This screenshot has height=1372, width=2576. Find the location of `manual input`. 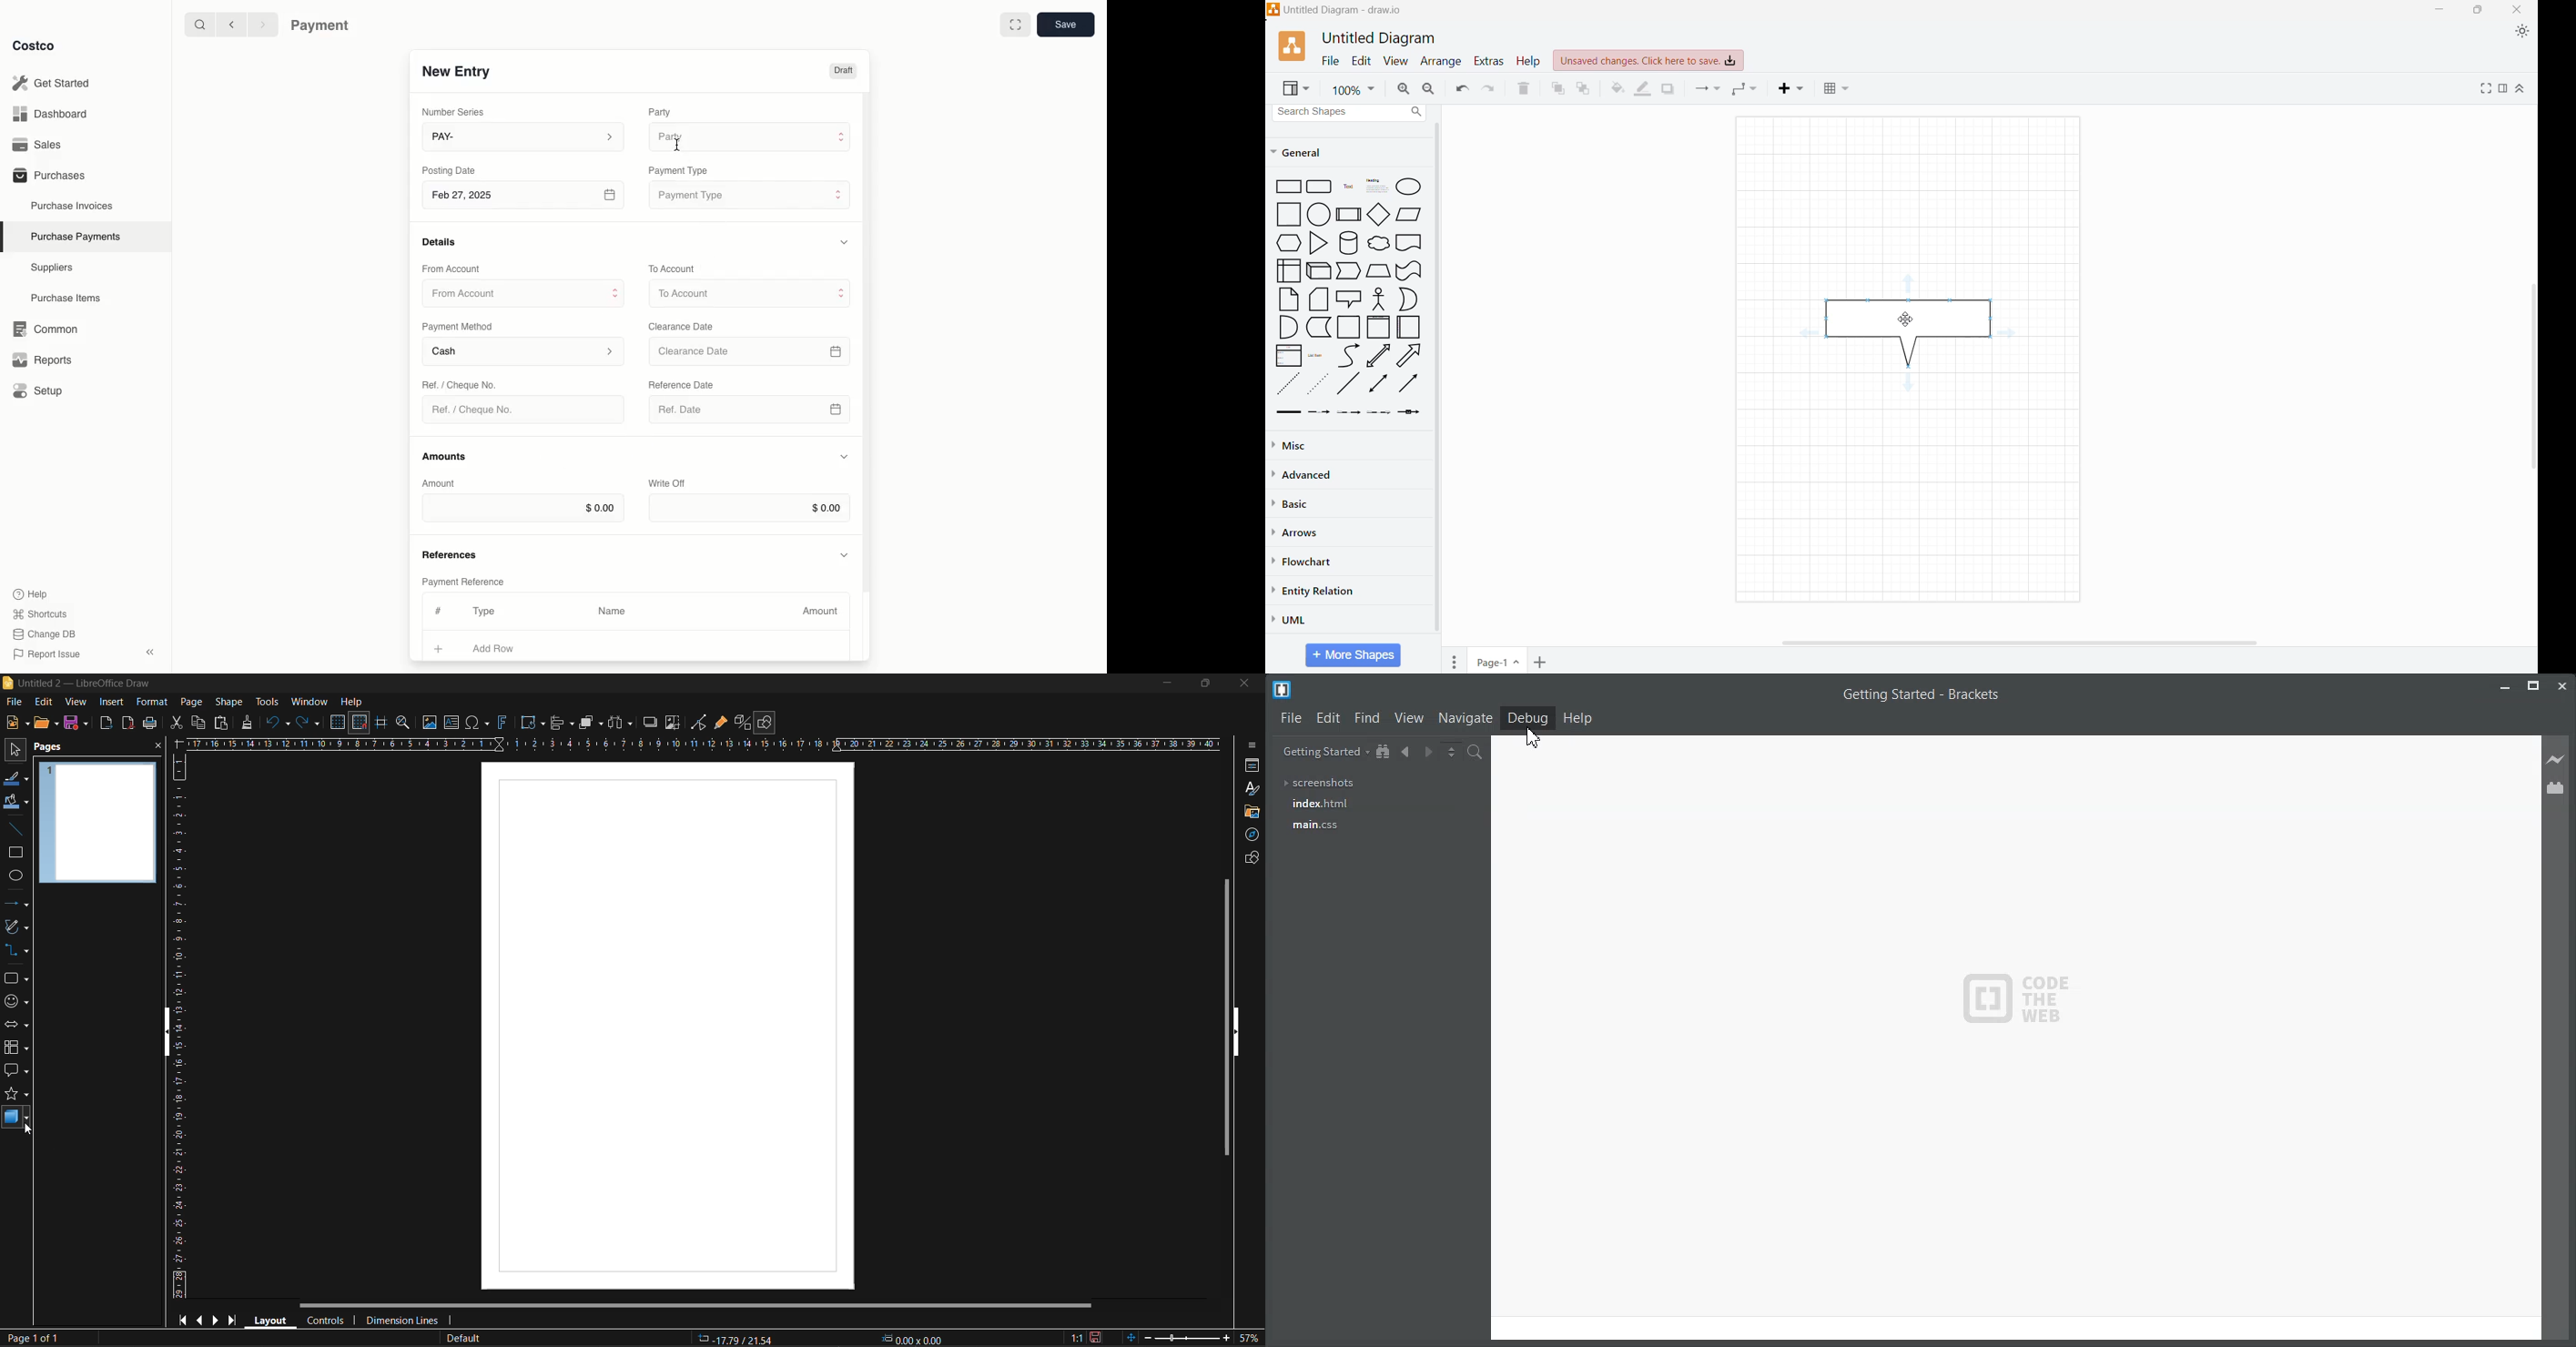

manual input is located at coordinates (1379, 270).